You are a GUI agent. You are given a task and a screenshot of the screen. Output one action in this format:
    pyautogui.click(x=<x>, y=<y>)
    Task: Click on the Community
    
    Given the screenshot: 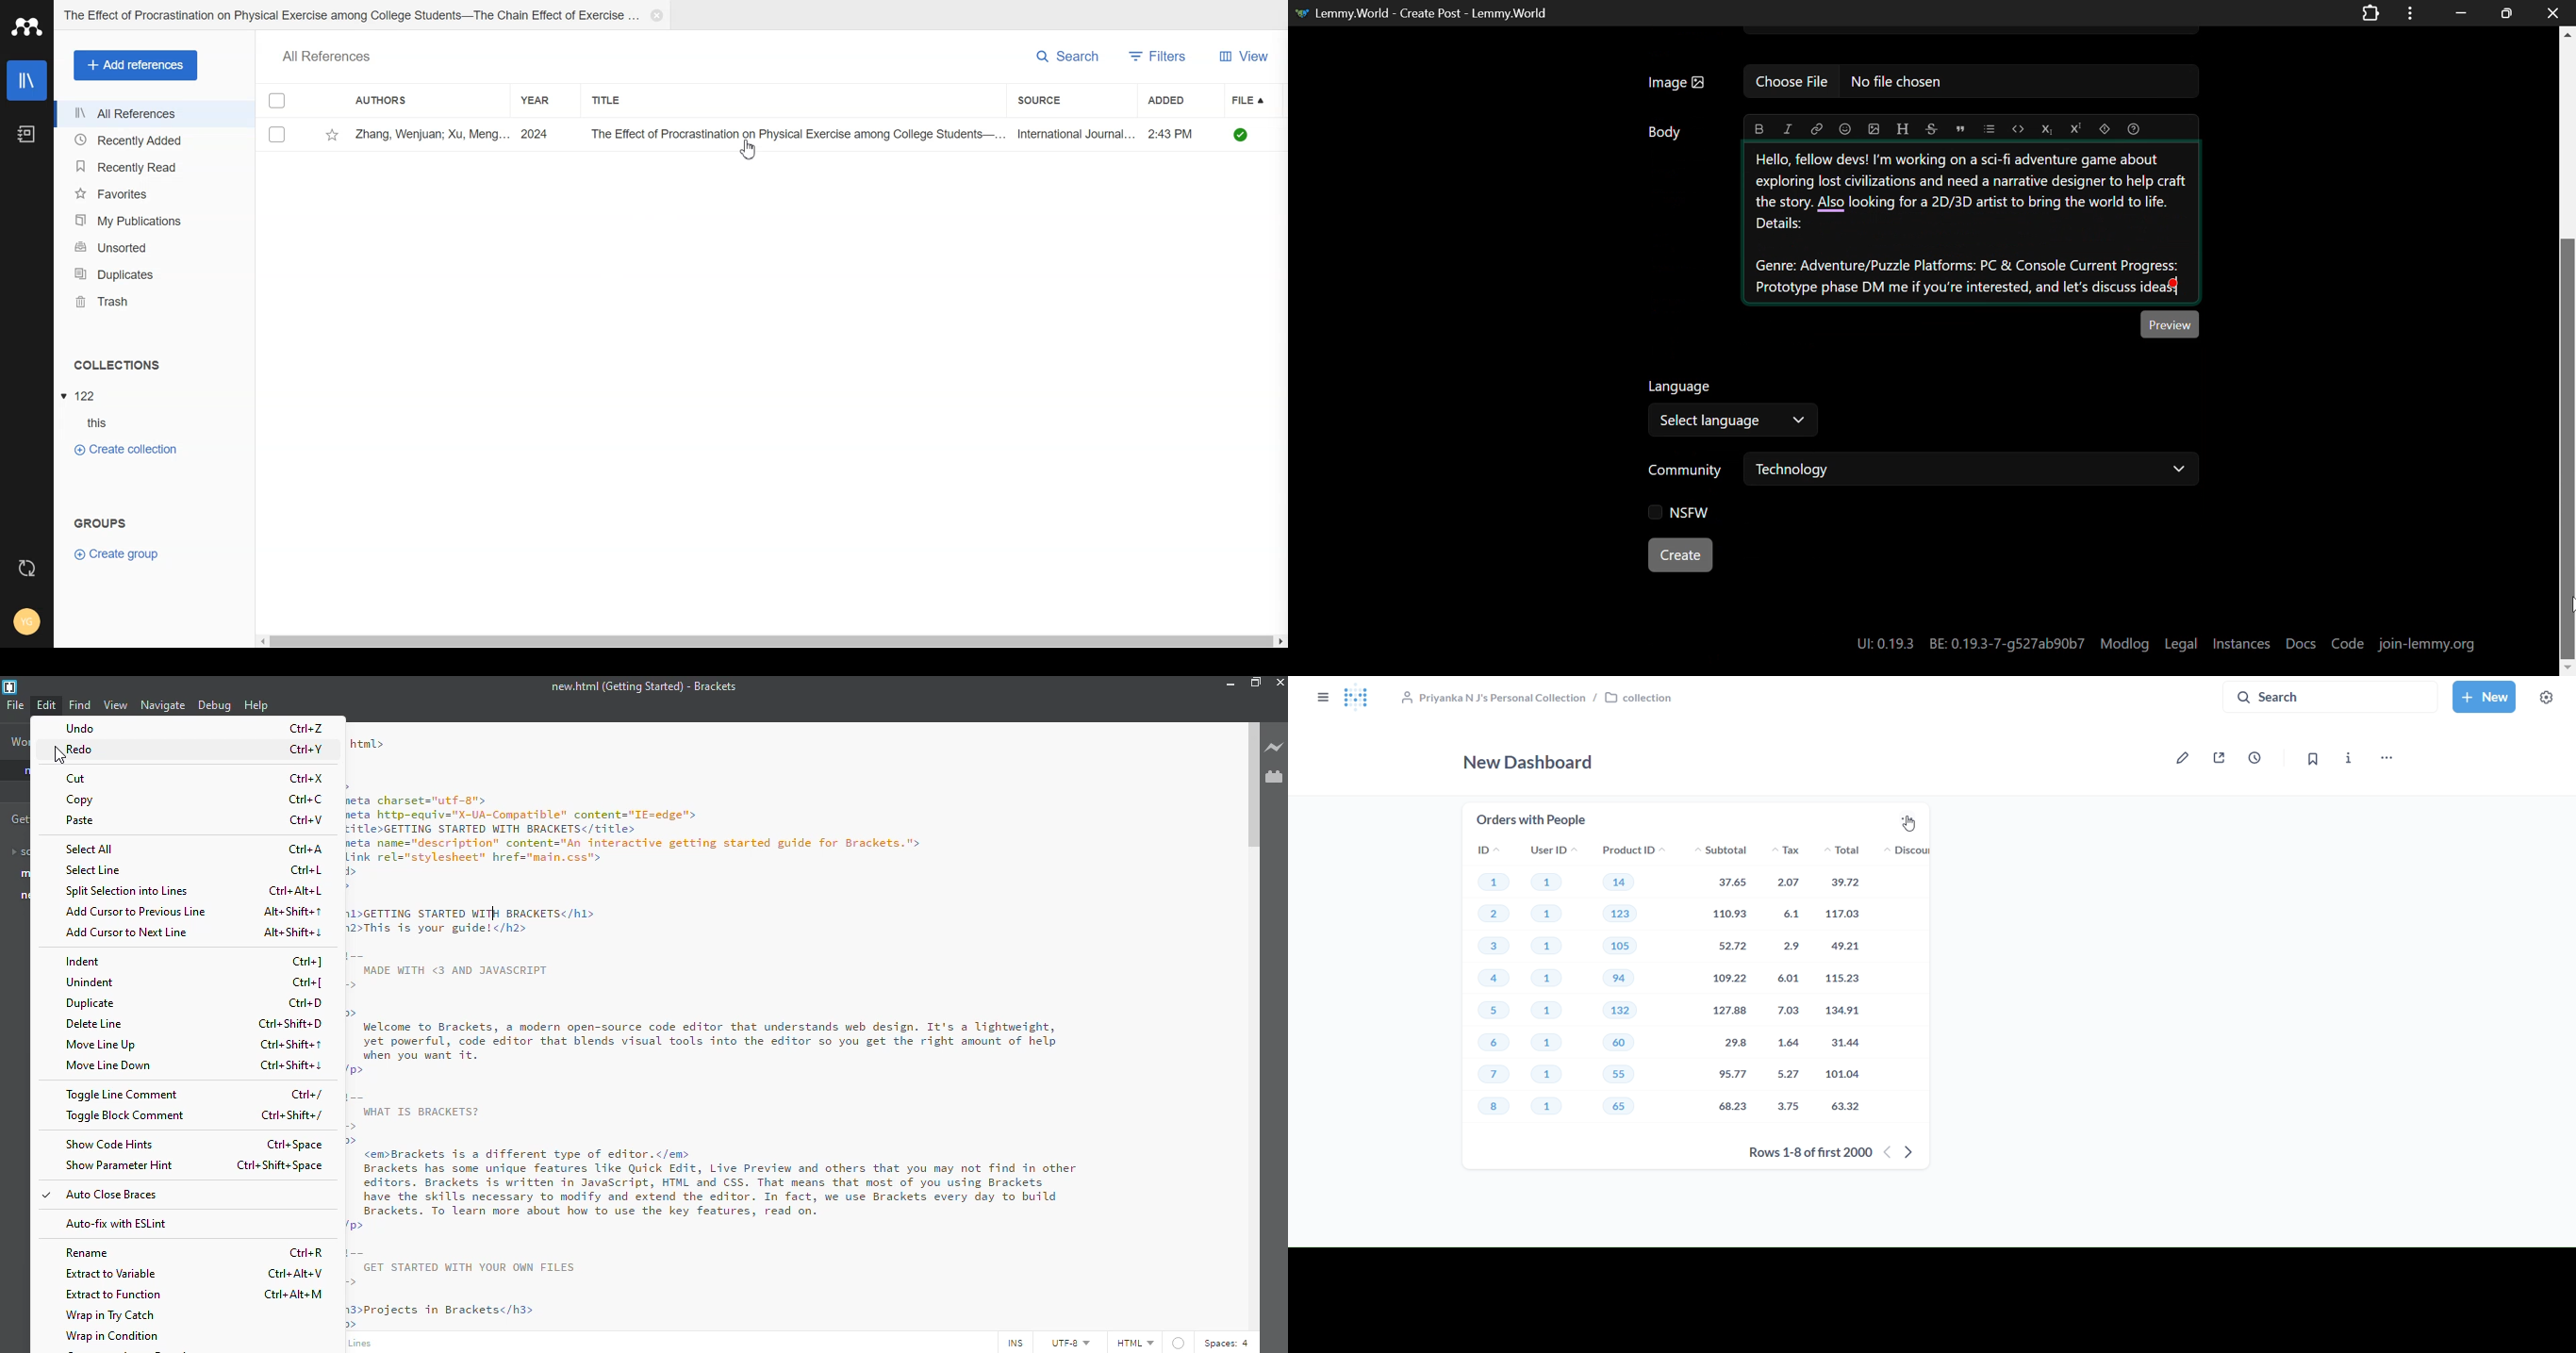 What is the action you would take?
    pyautogui.click(x=1688, y=472)
    